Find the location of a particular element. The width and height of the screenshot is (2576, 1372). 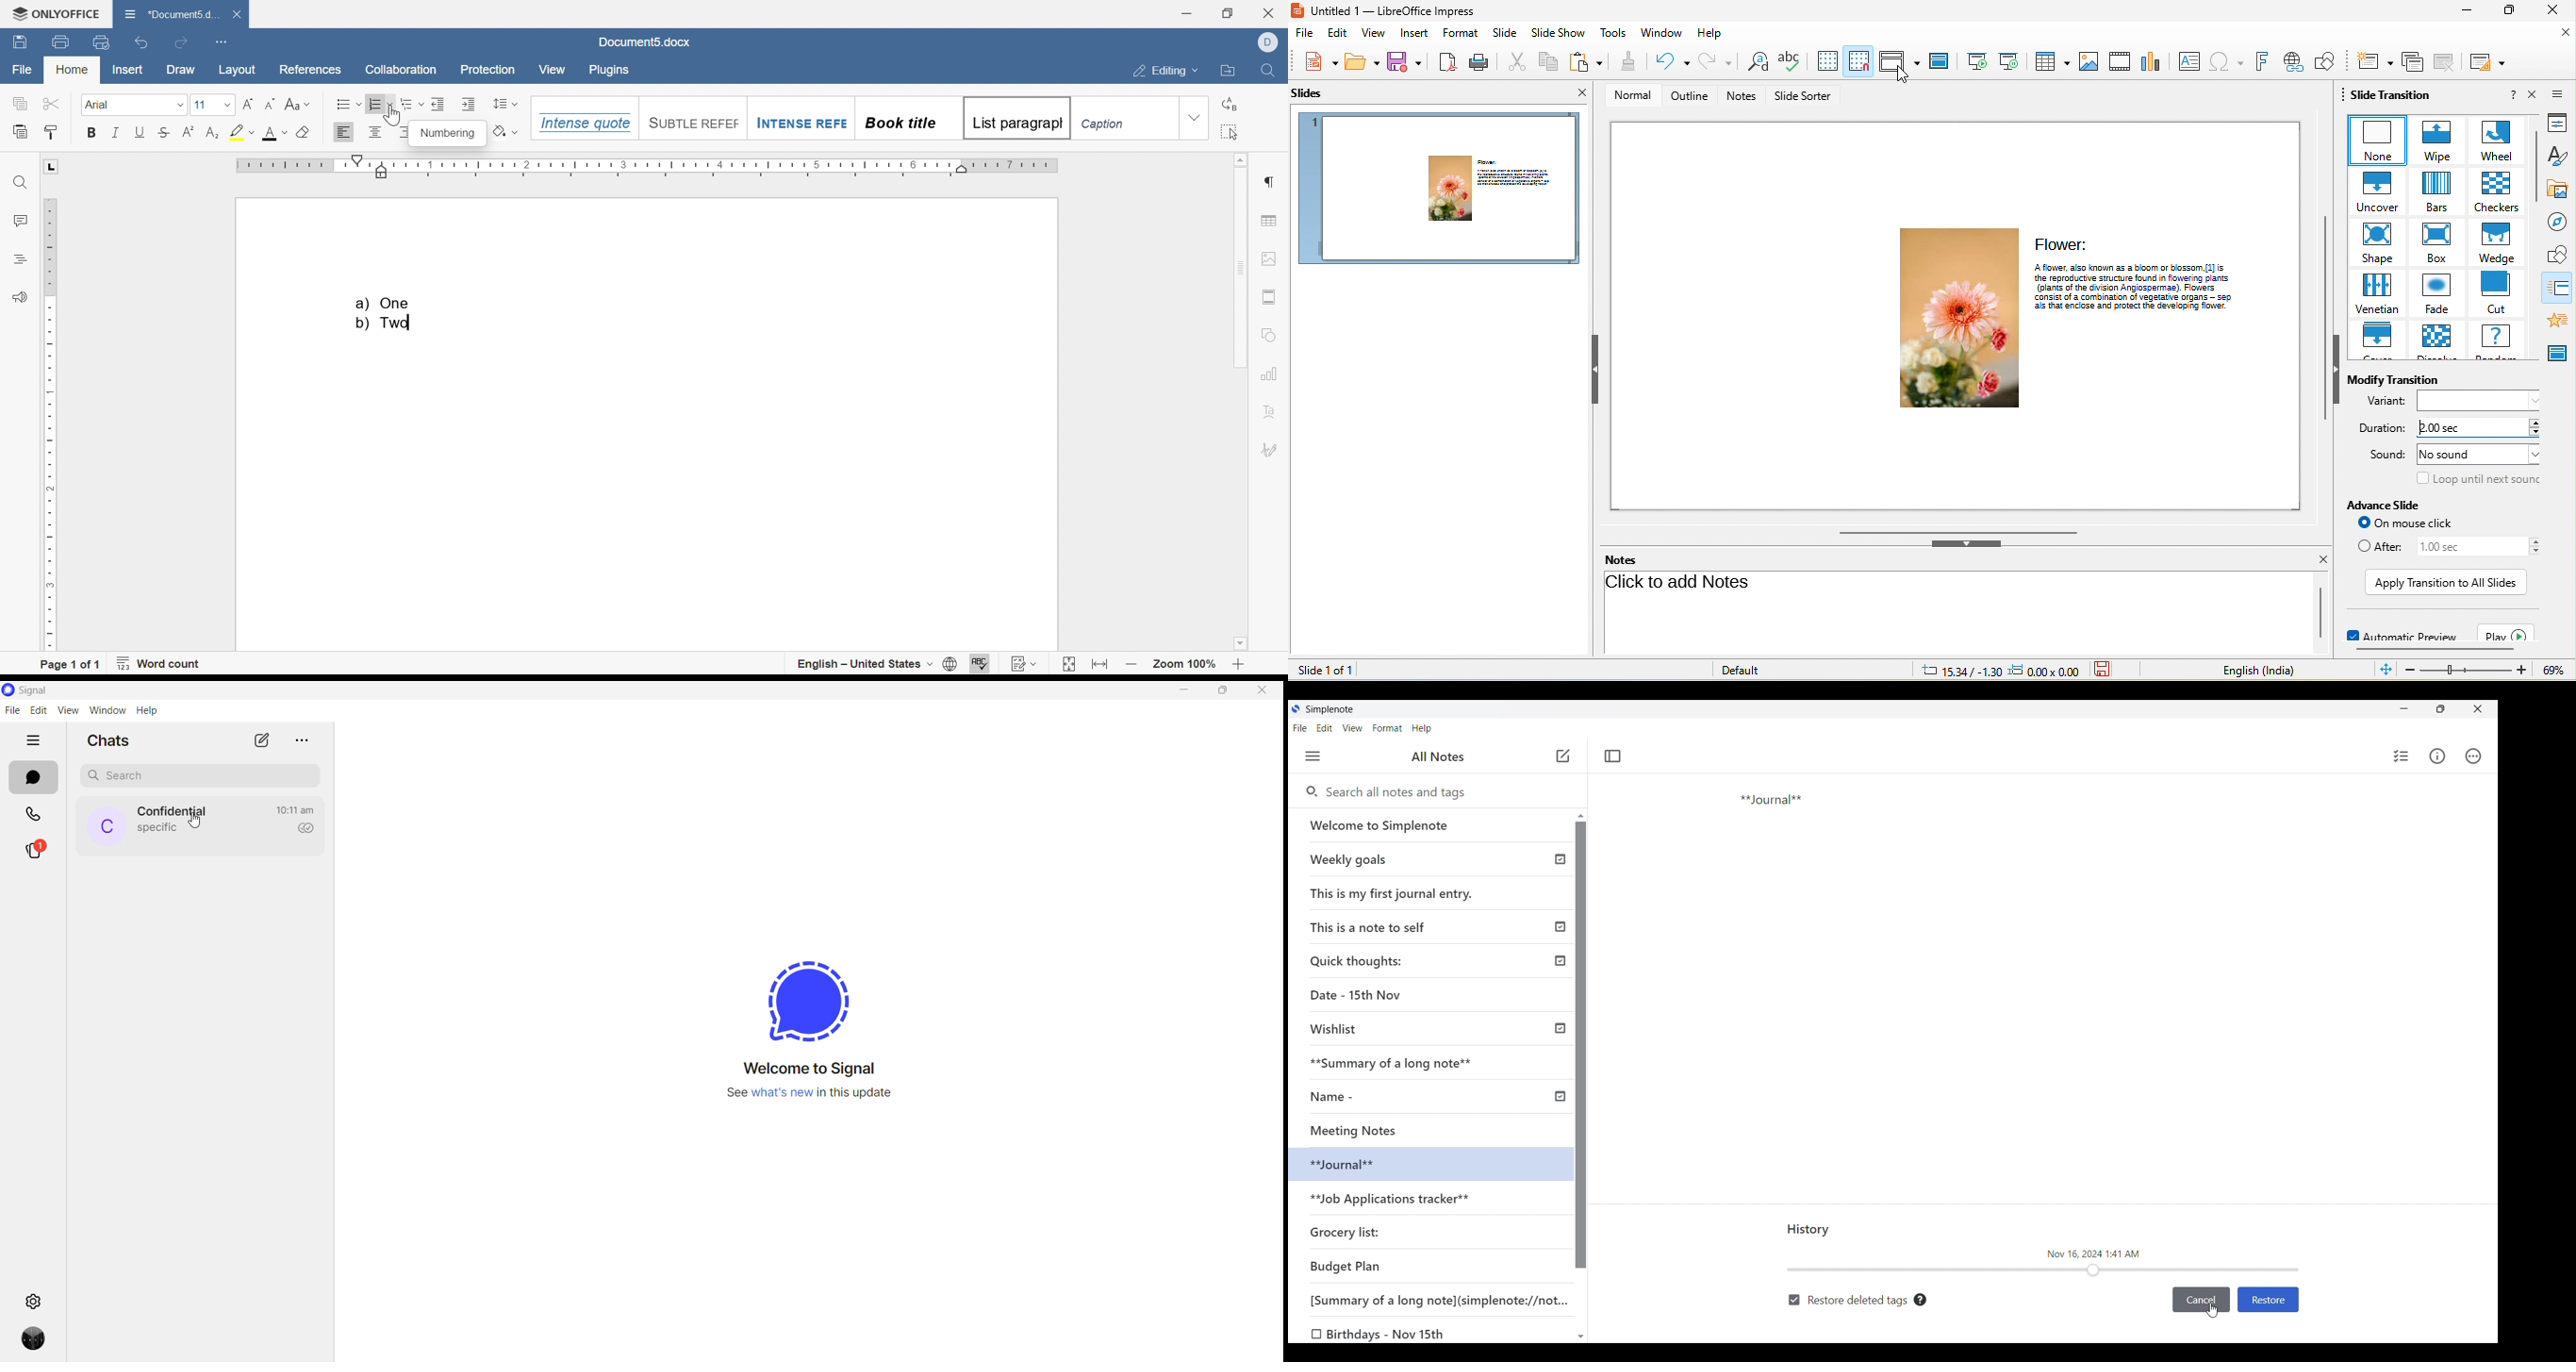

cut is located at coordinates (1511, 61).